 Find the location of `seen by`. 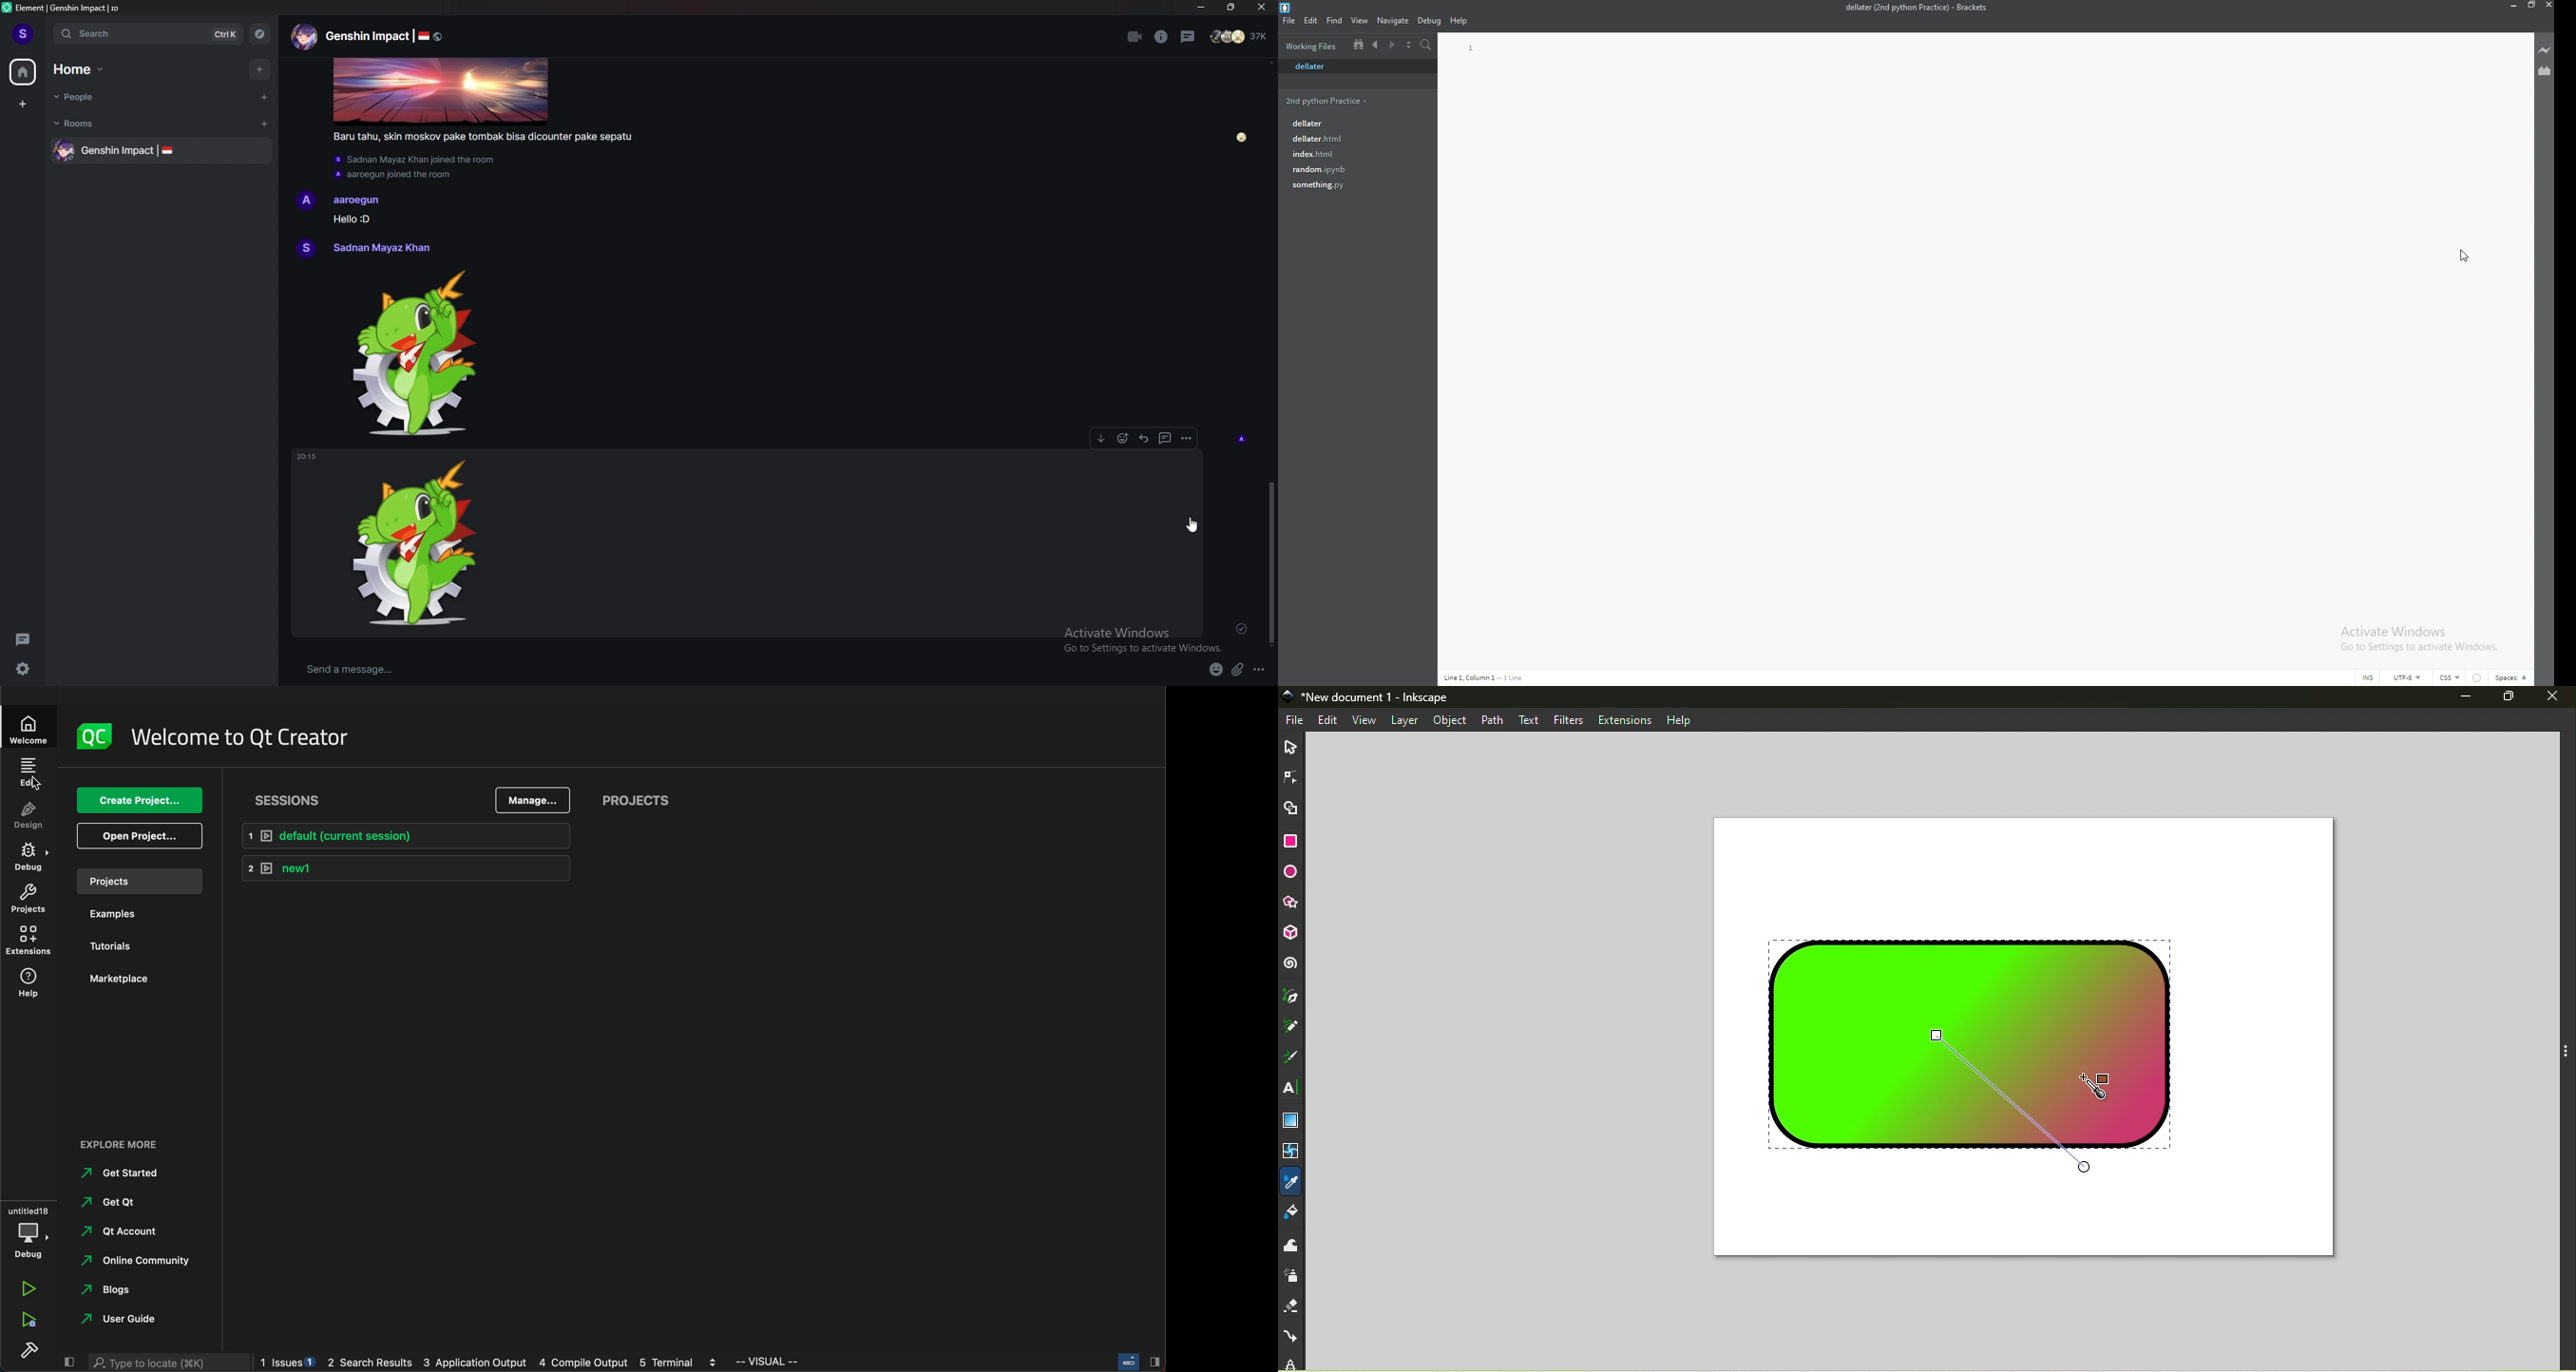

seen by is located at coordinates (1242, 137).